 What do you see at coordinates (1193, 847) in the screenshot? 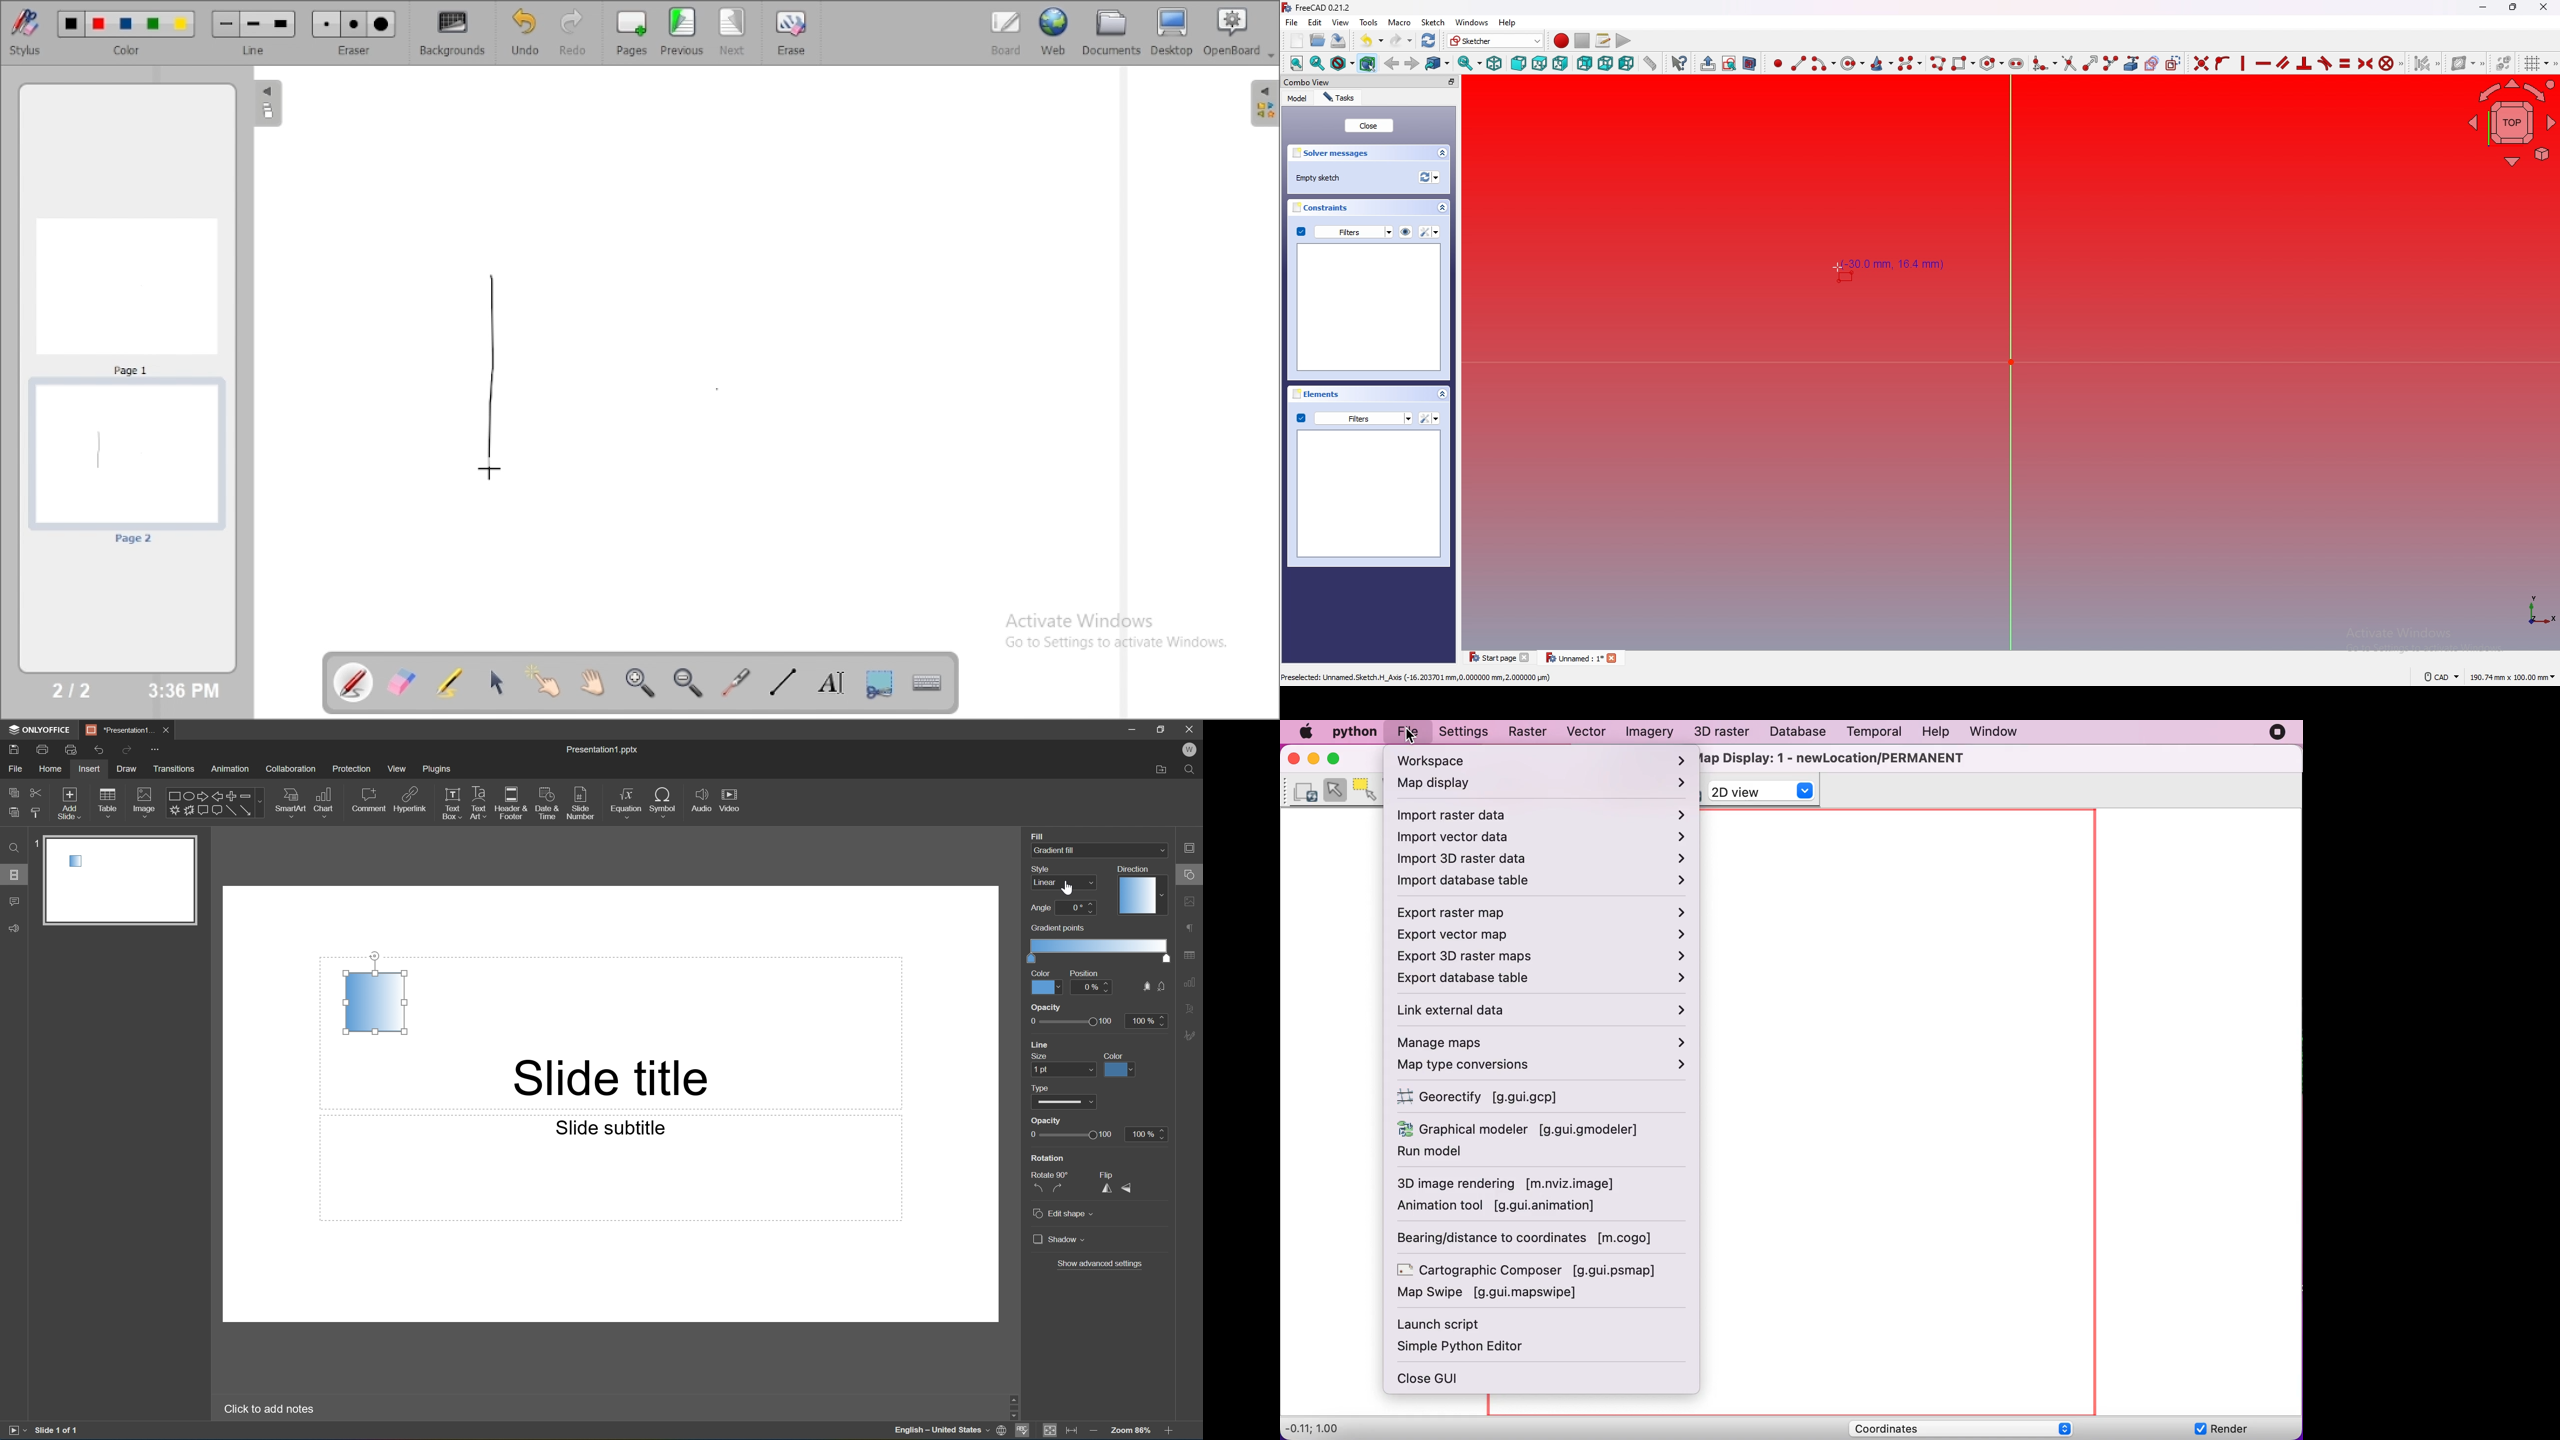
I see `Slide settings` at bounding box center [1193, 847].